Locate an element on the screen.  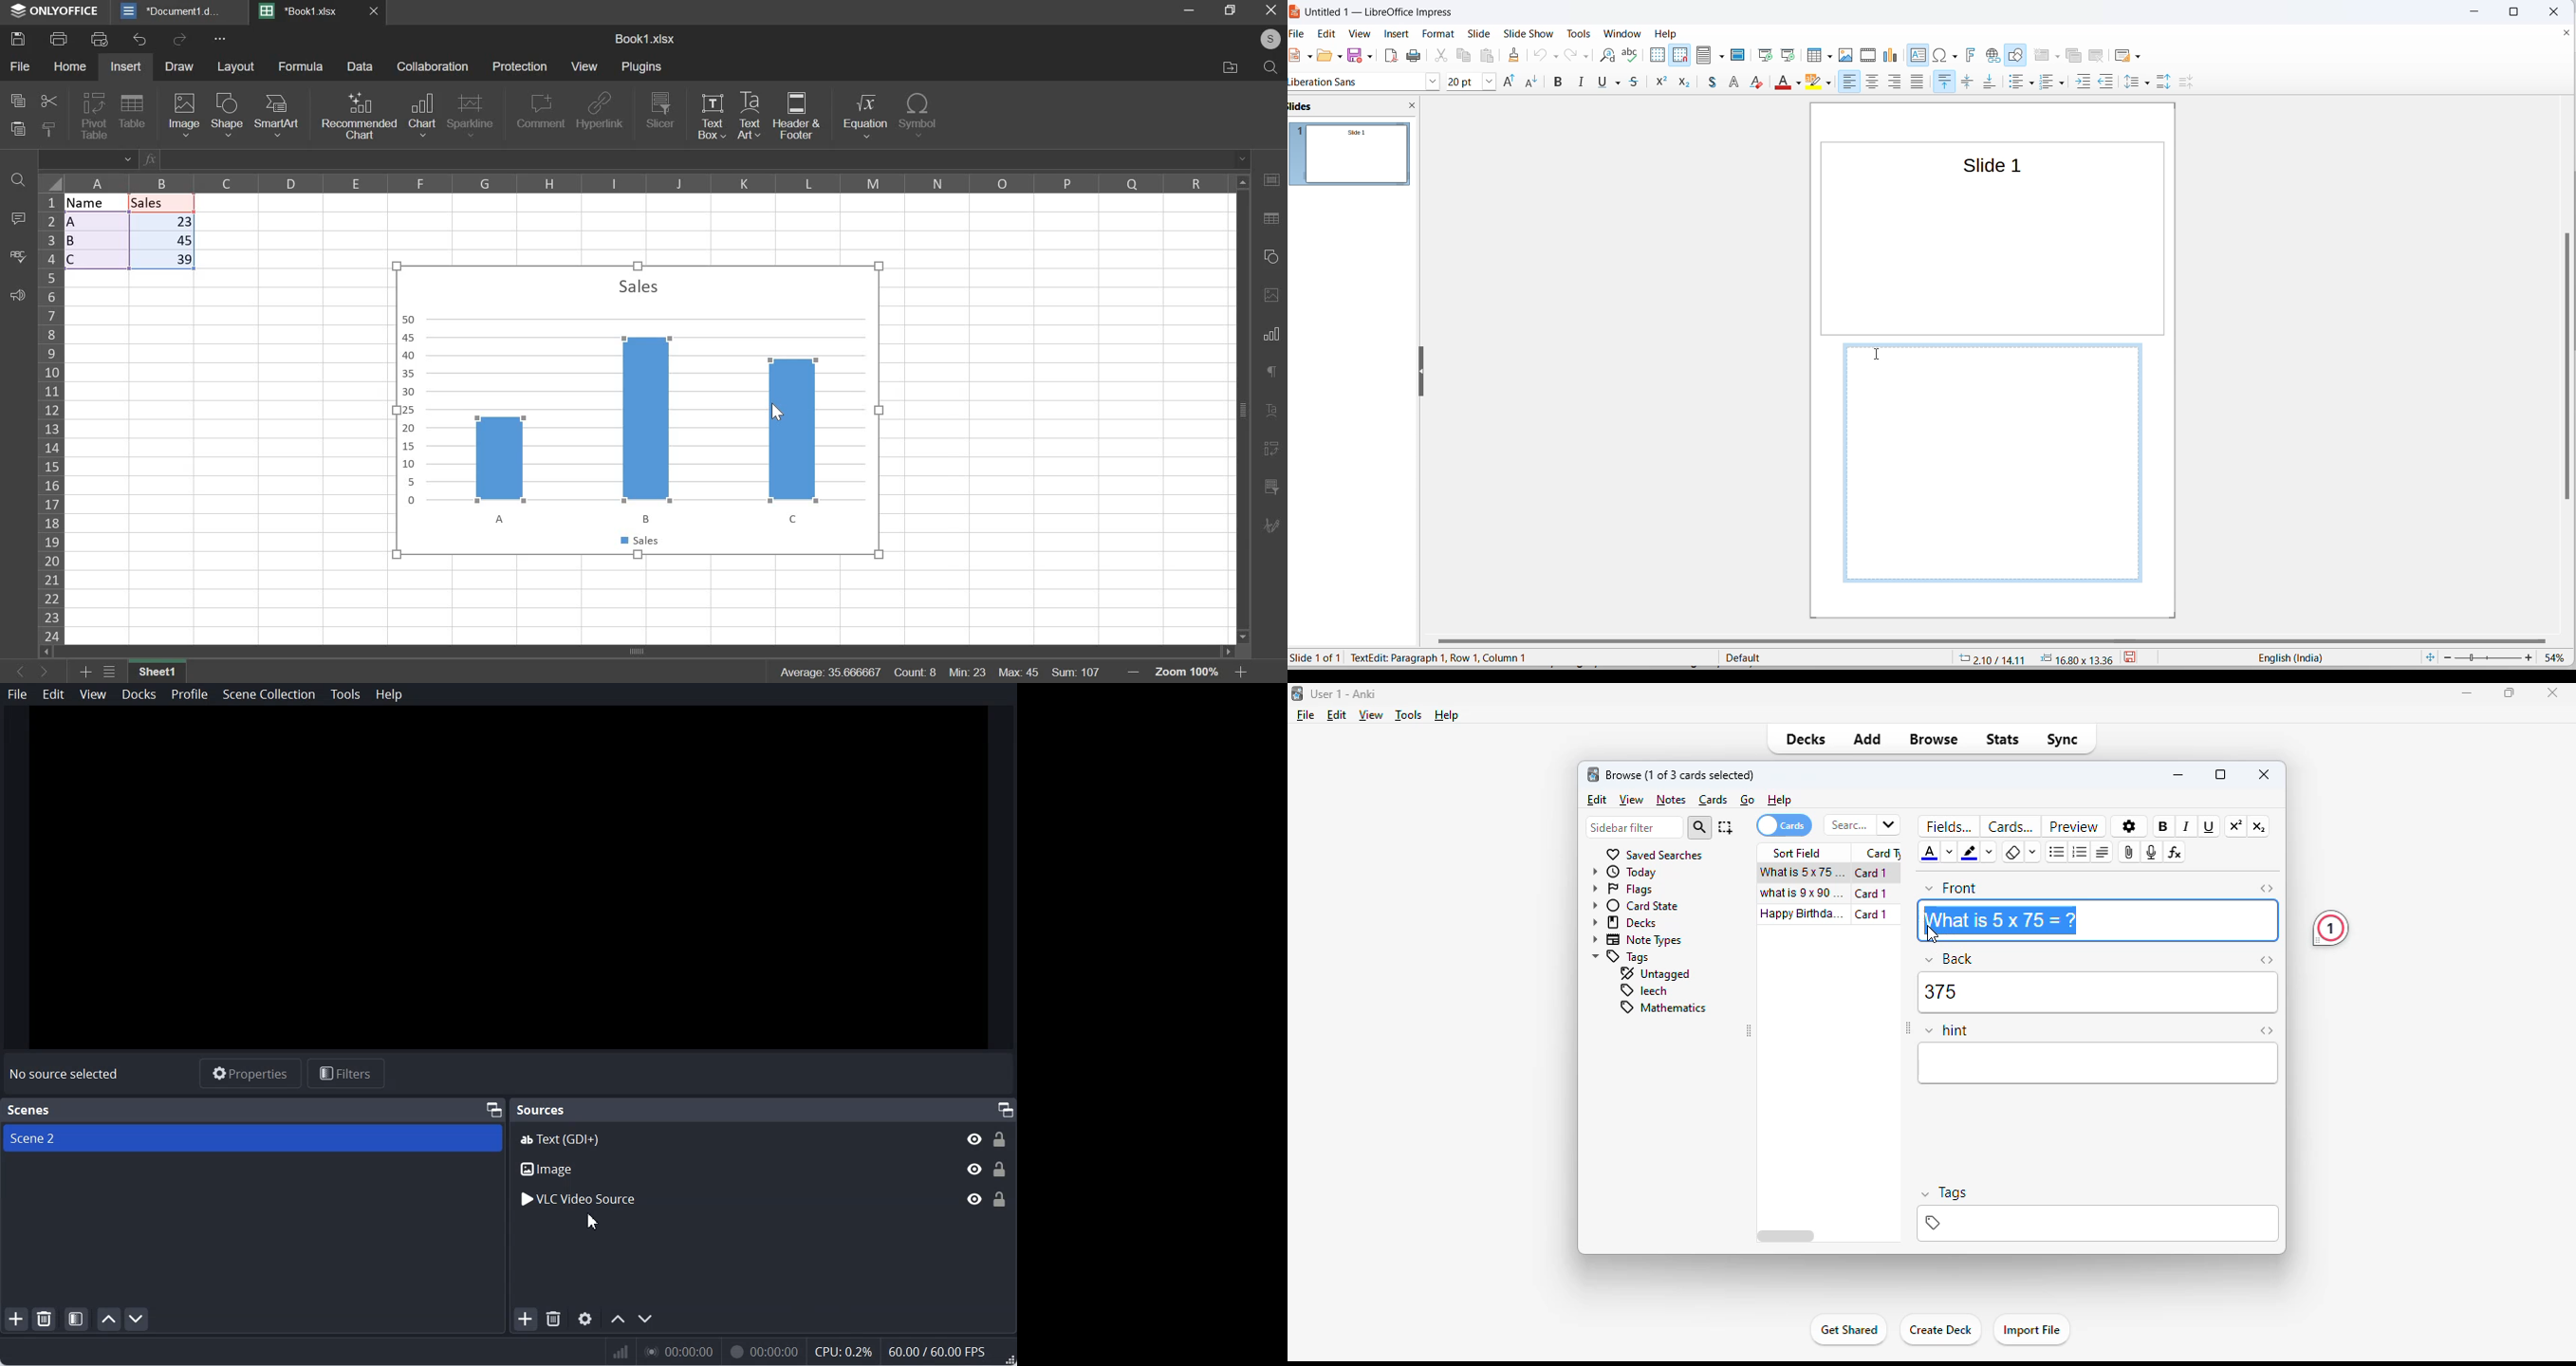
header & footer is located at coordinates (798, 116).